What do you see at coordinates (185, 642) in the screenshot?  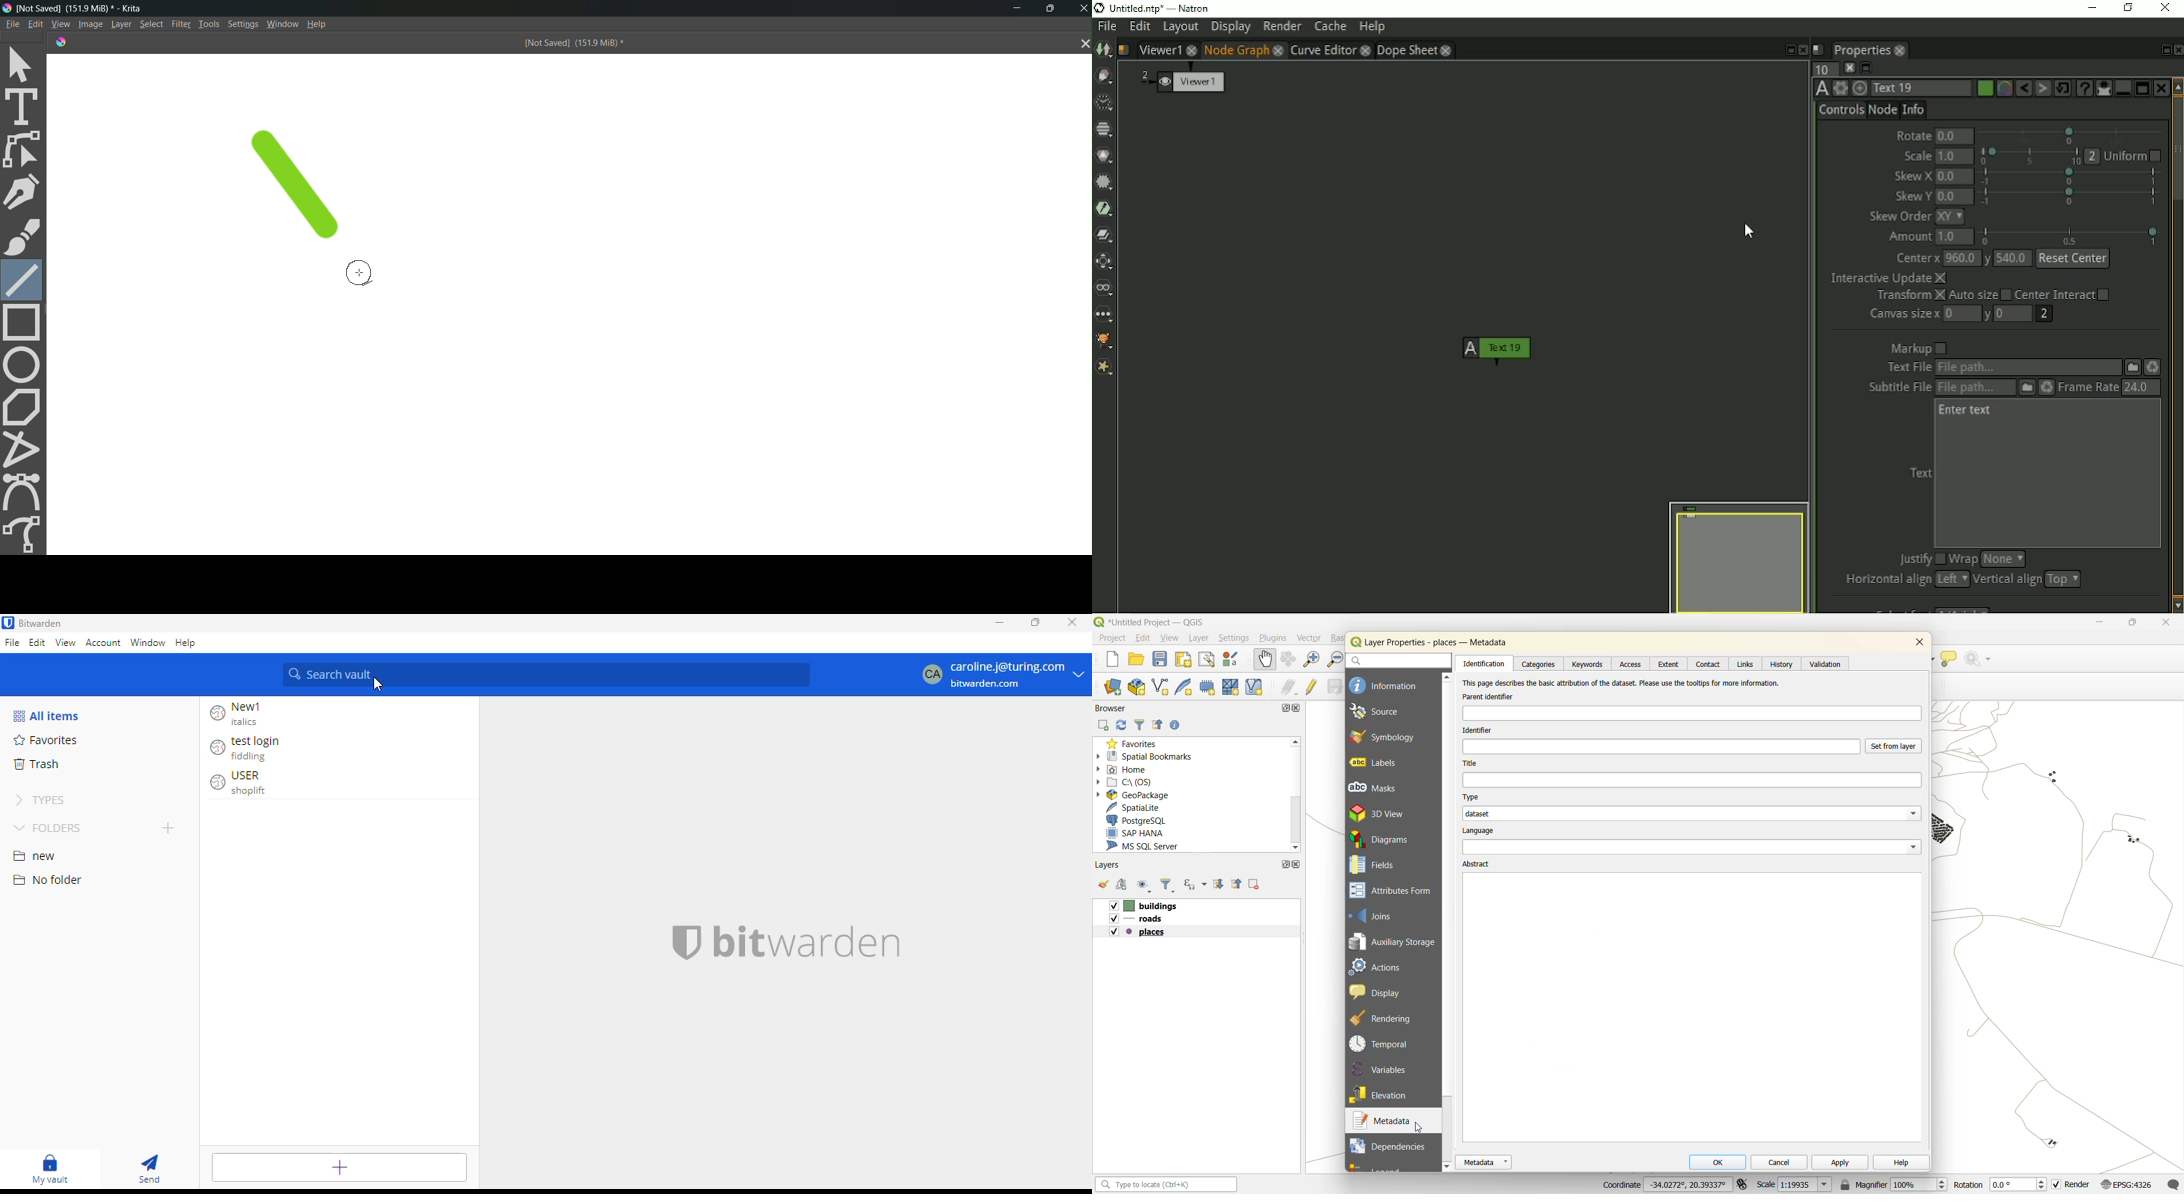 I see `help` at bounding box center [185, 642].